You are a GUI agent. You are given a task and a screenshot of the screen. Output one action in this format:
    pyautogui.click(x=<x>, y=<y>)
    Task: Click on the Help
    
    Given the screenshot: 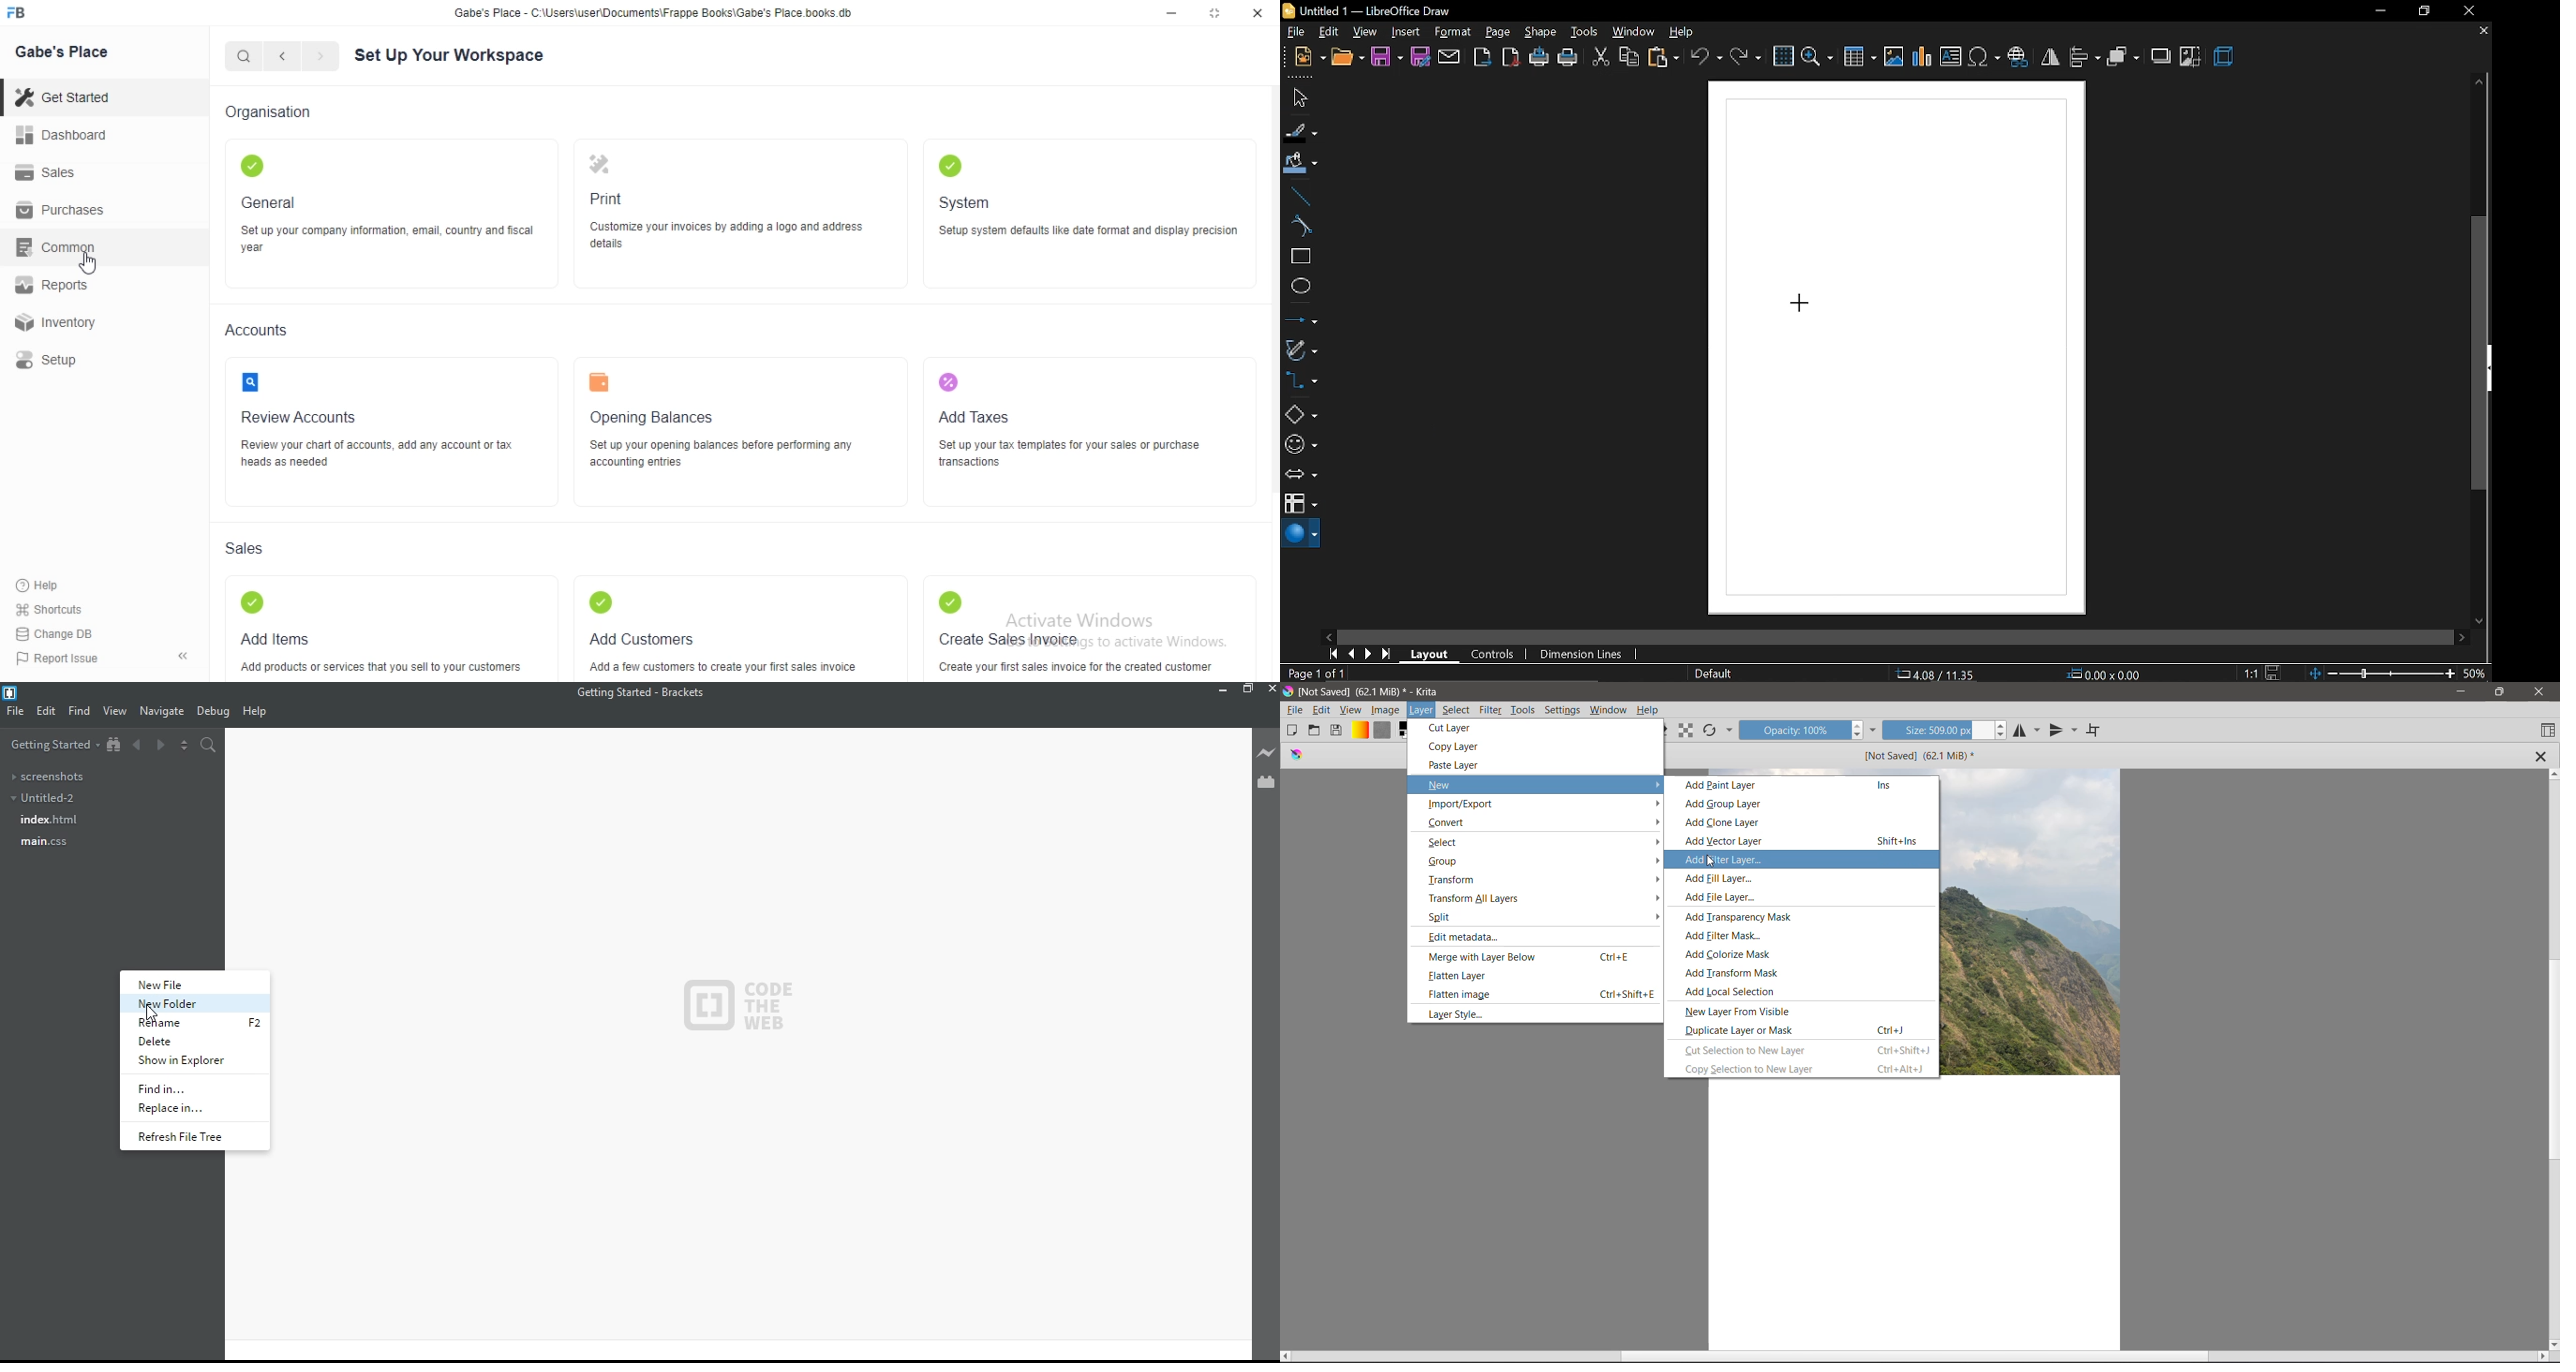 What is the action you would take?
    pyautogui.click(x=41, y=585)
    